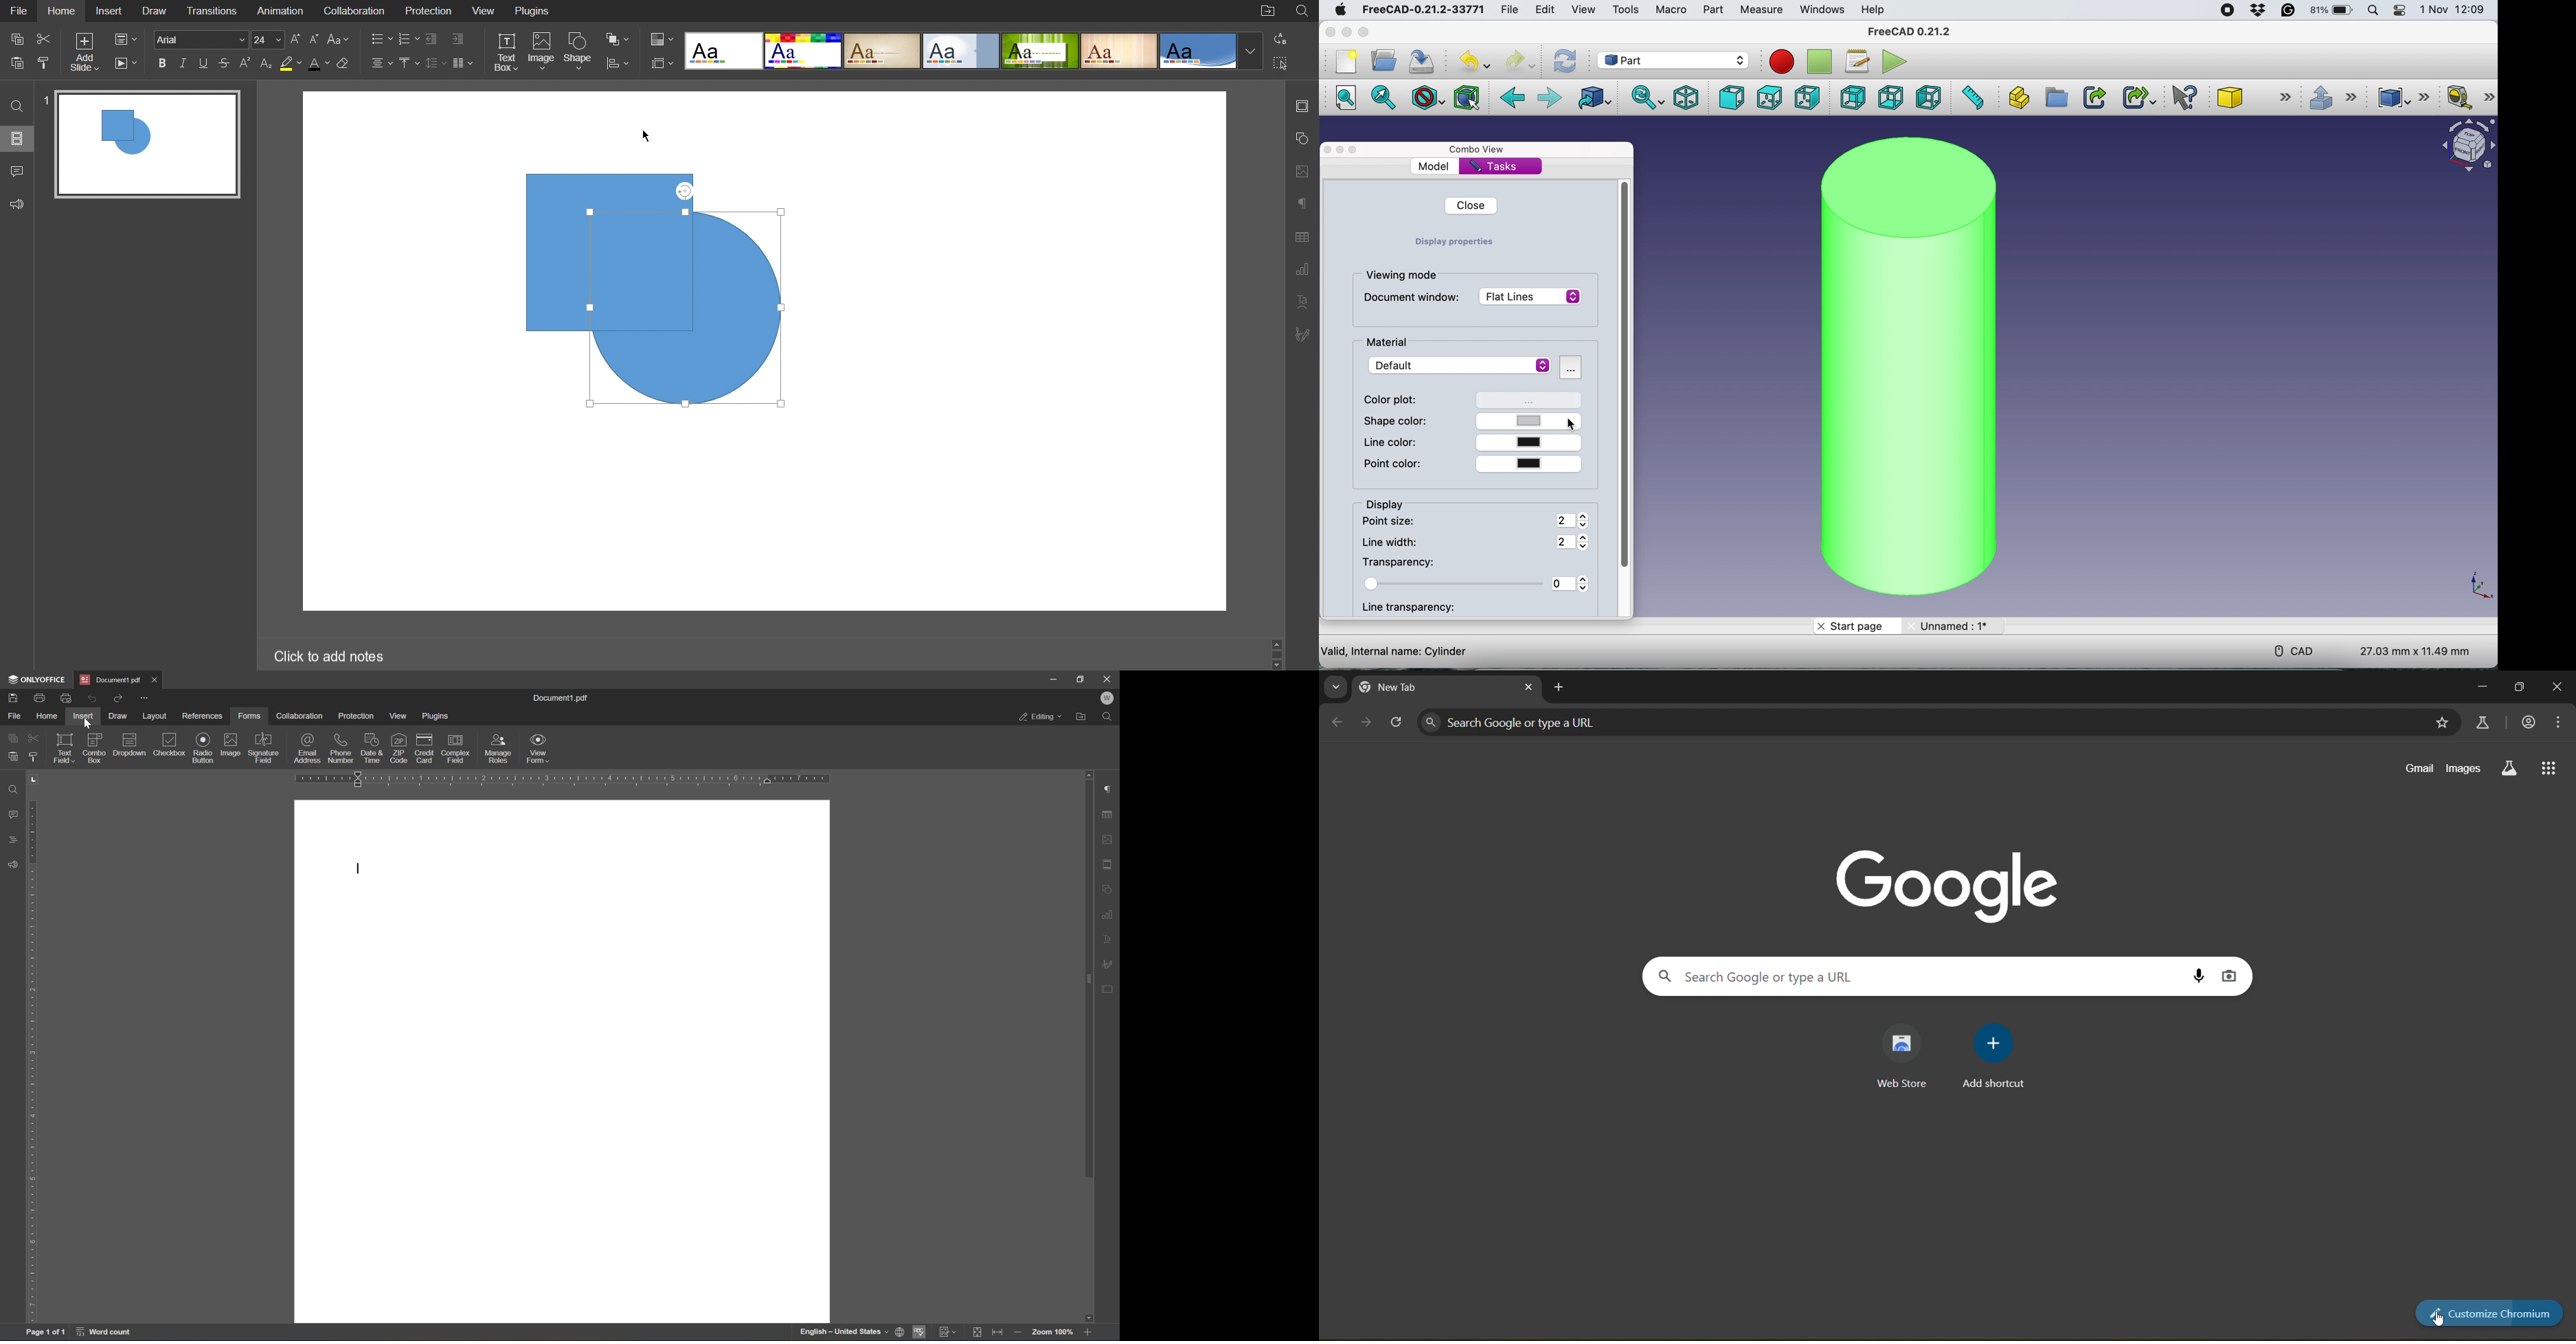 The image size is (2576, 1344). I want to click on point size, so click(1476, 521).